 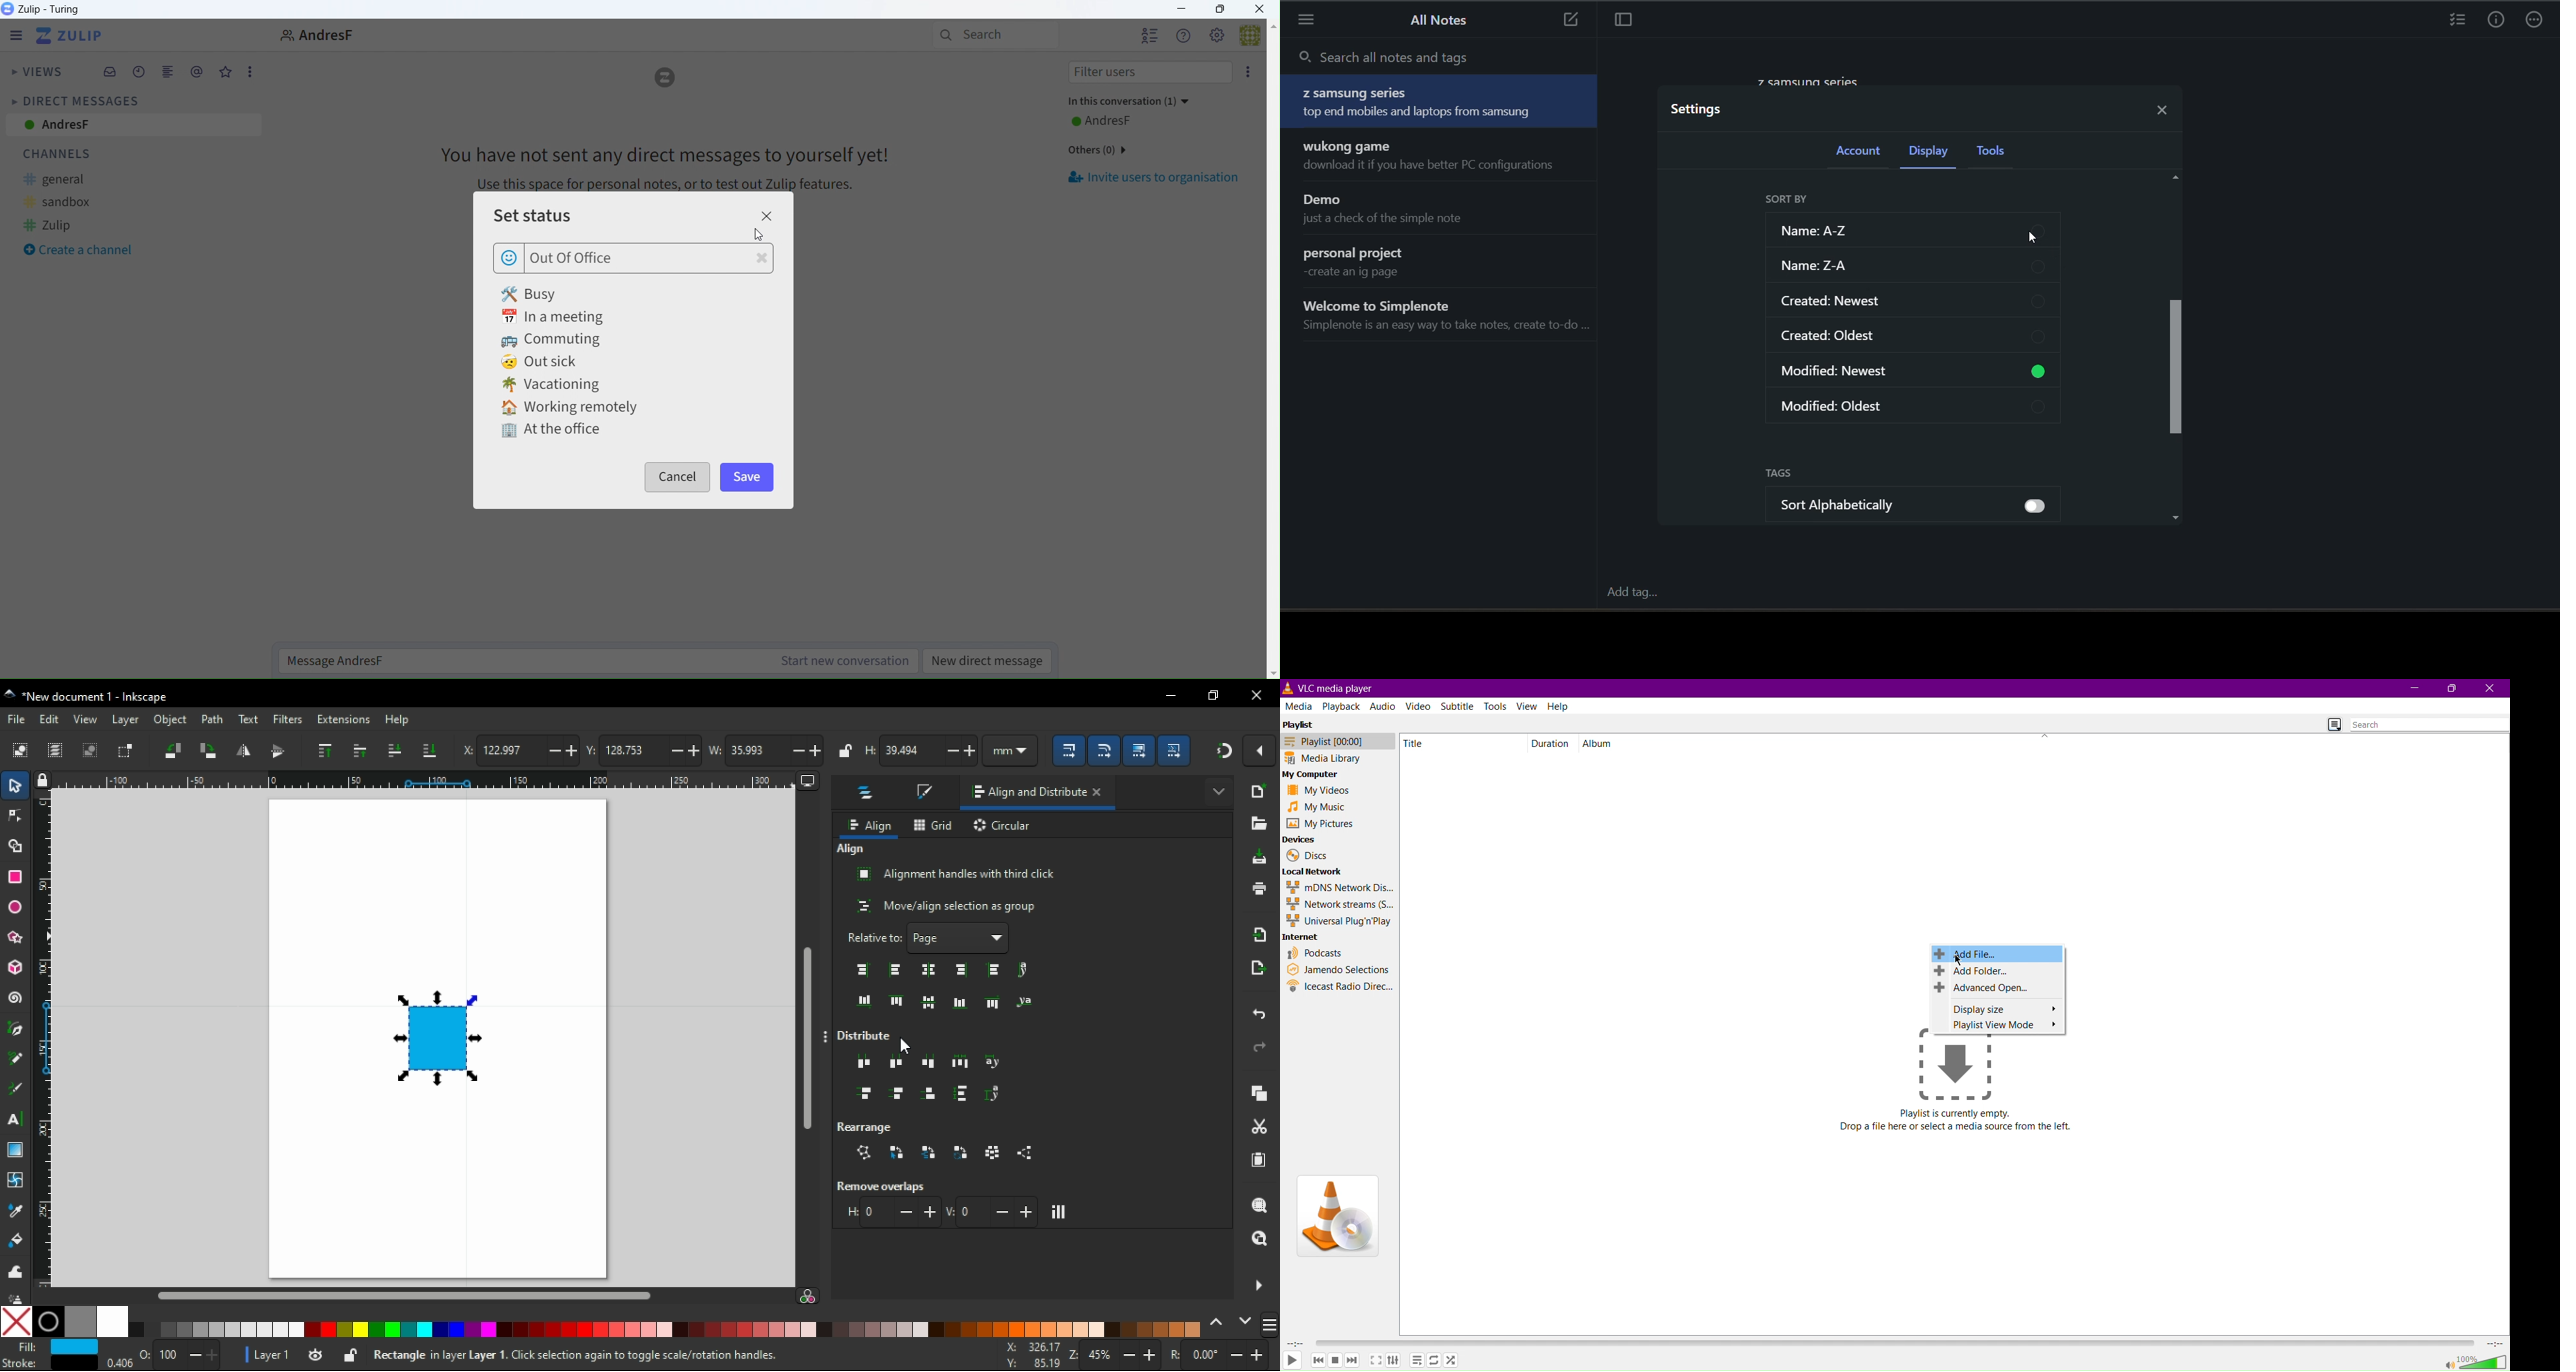 I want to click on rotate object 90 CCW, so click(x=172, y=750).